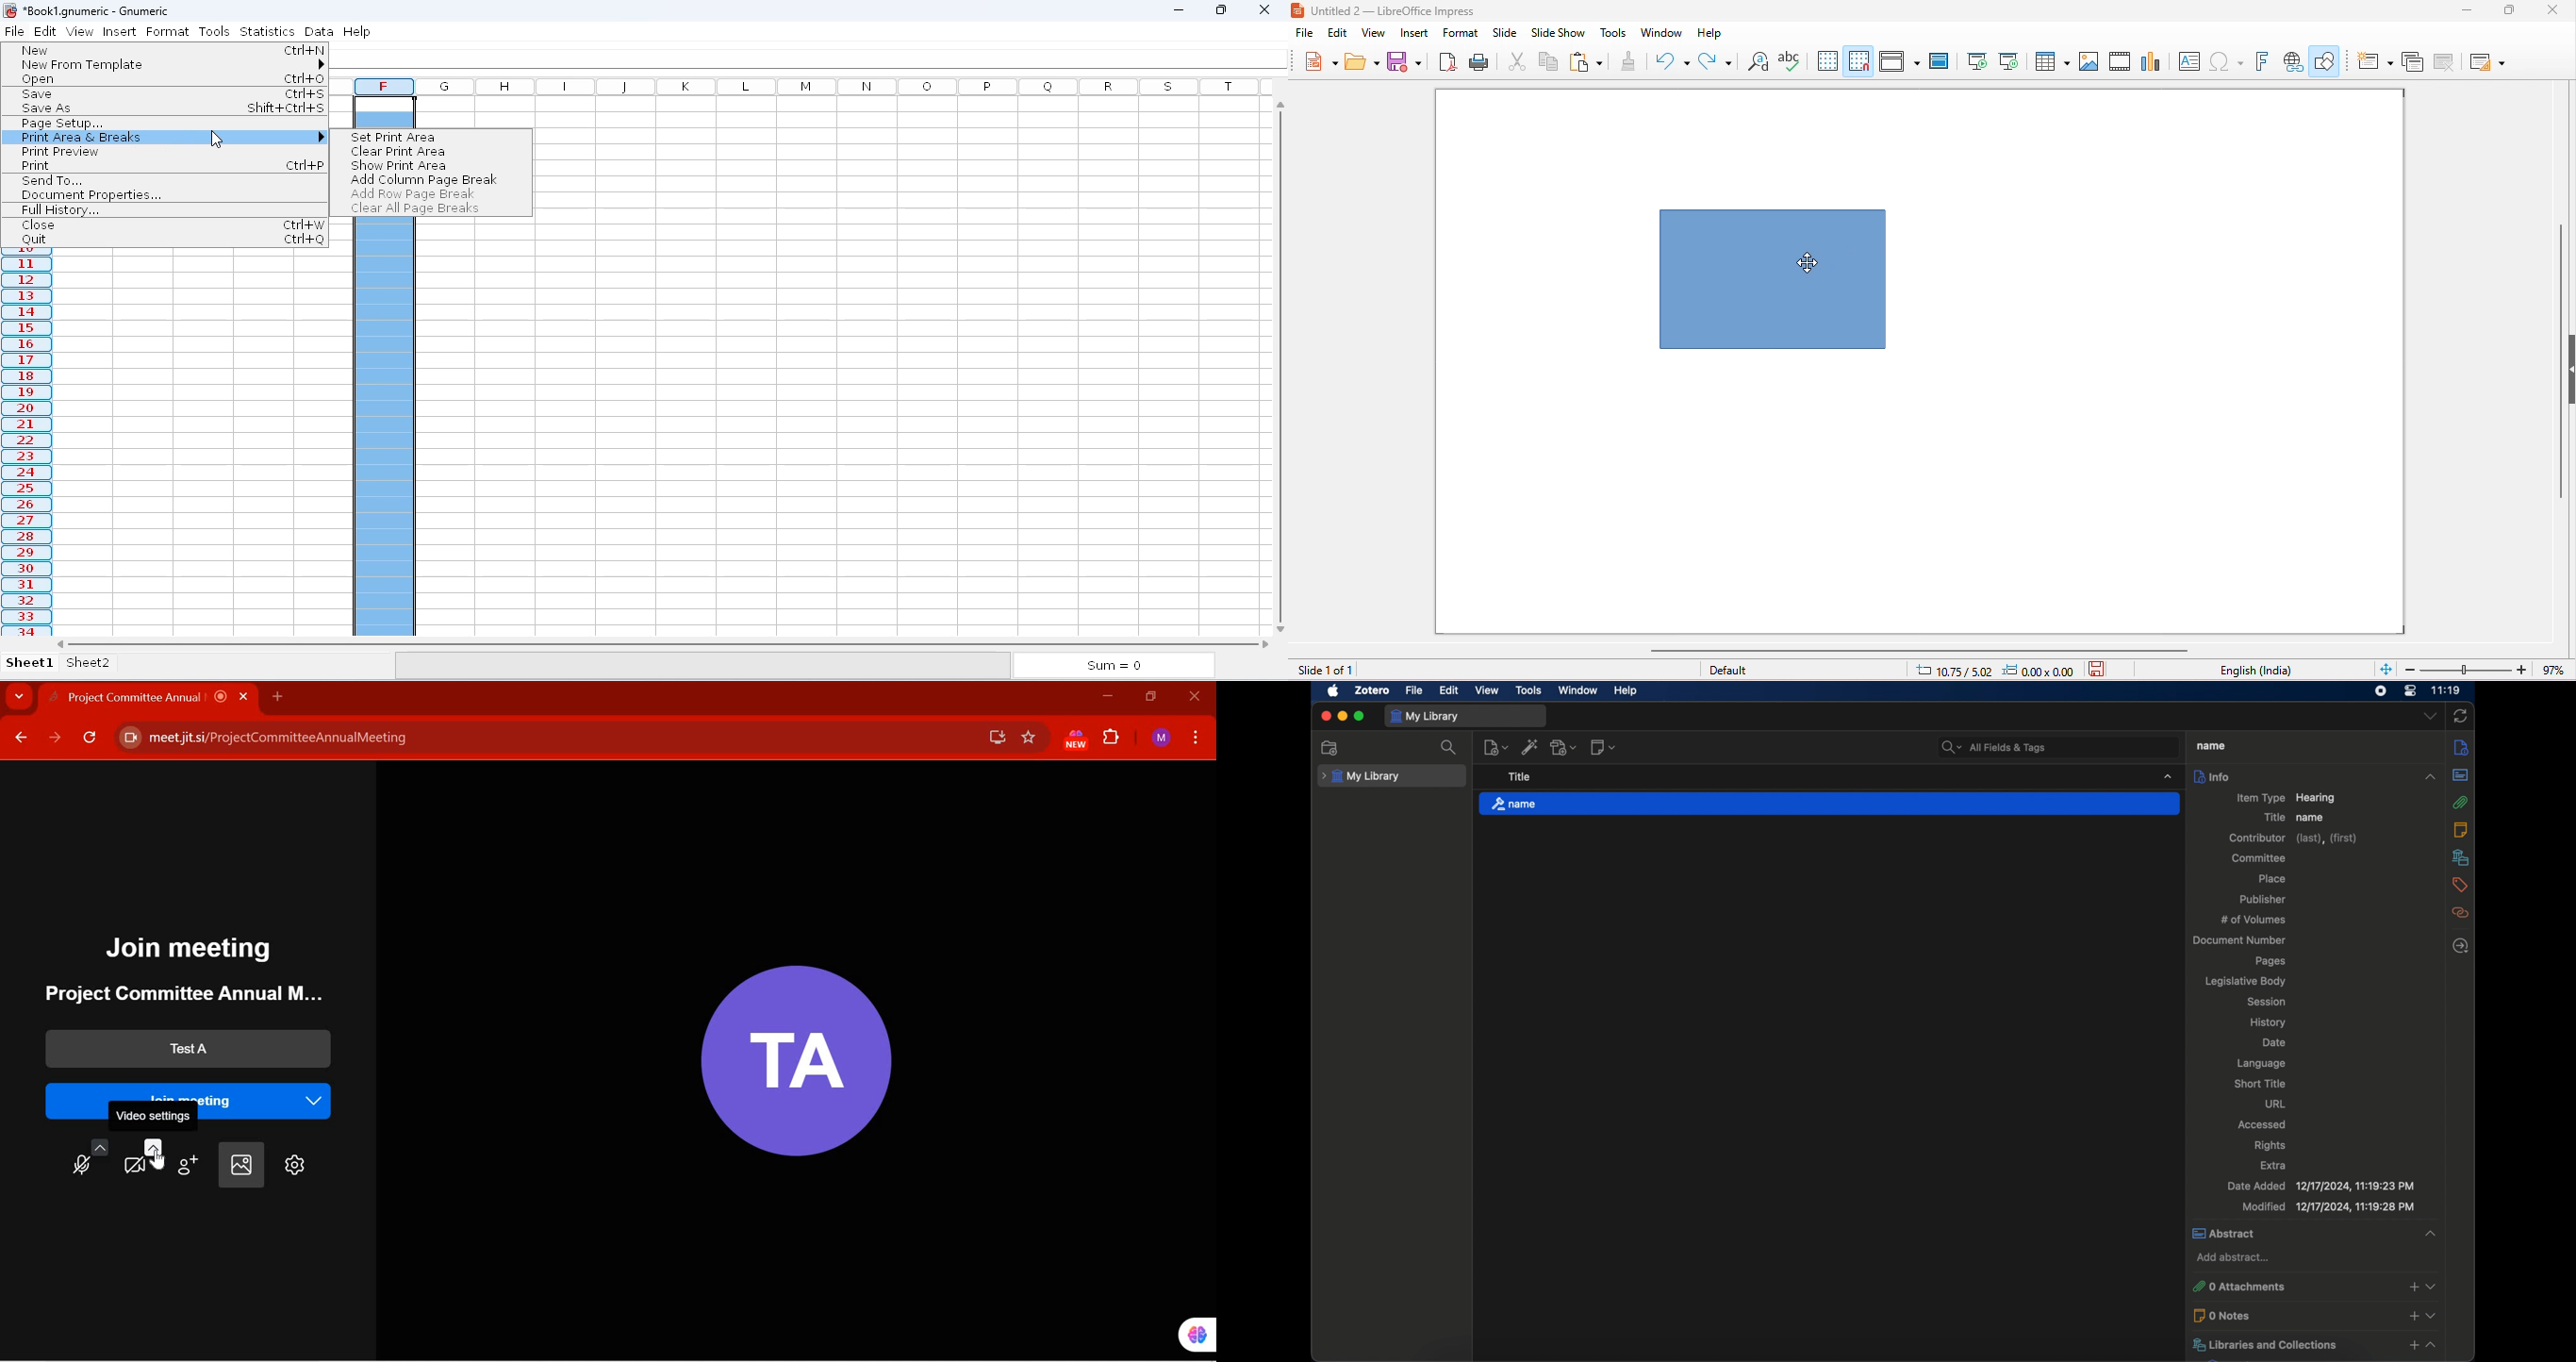 This screenshot has height=1372, width=2576. What do you see at coordinates (1425, 716) in the screenshot?
I see `my library` at bounding box center [1425, 716].